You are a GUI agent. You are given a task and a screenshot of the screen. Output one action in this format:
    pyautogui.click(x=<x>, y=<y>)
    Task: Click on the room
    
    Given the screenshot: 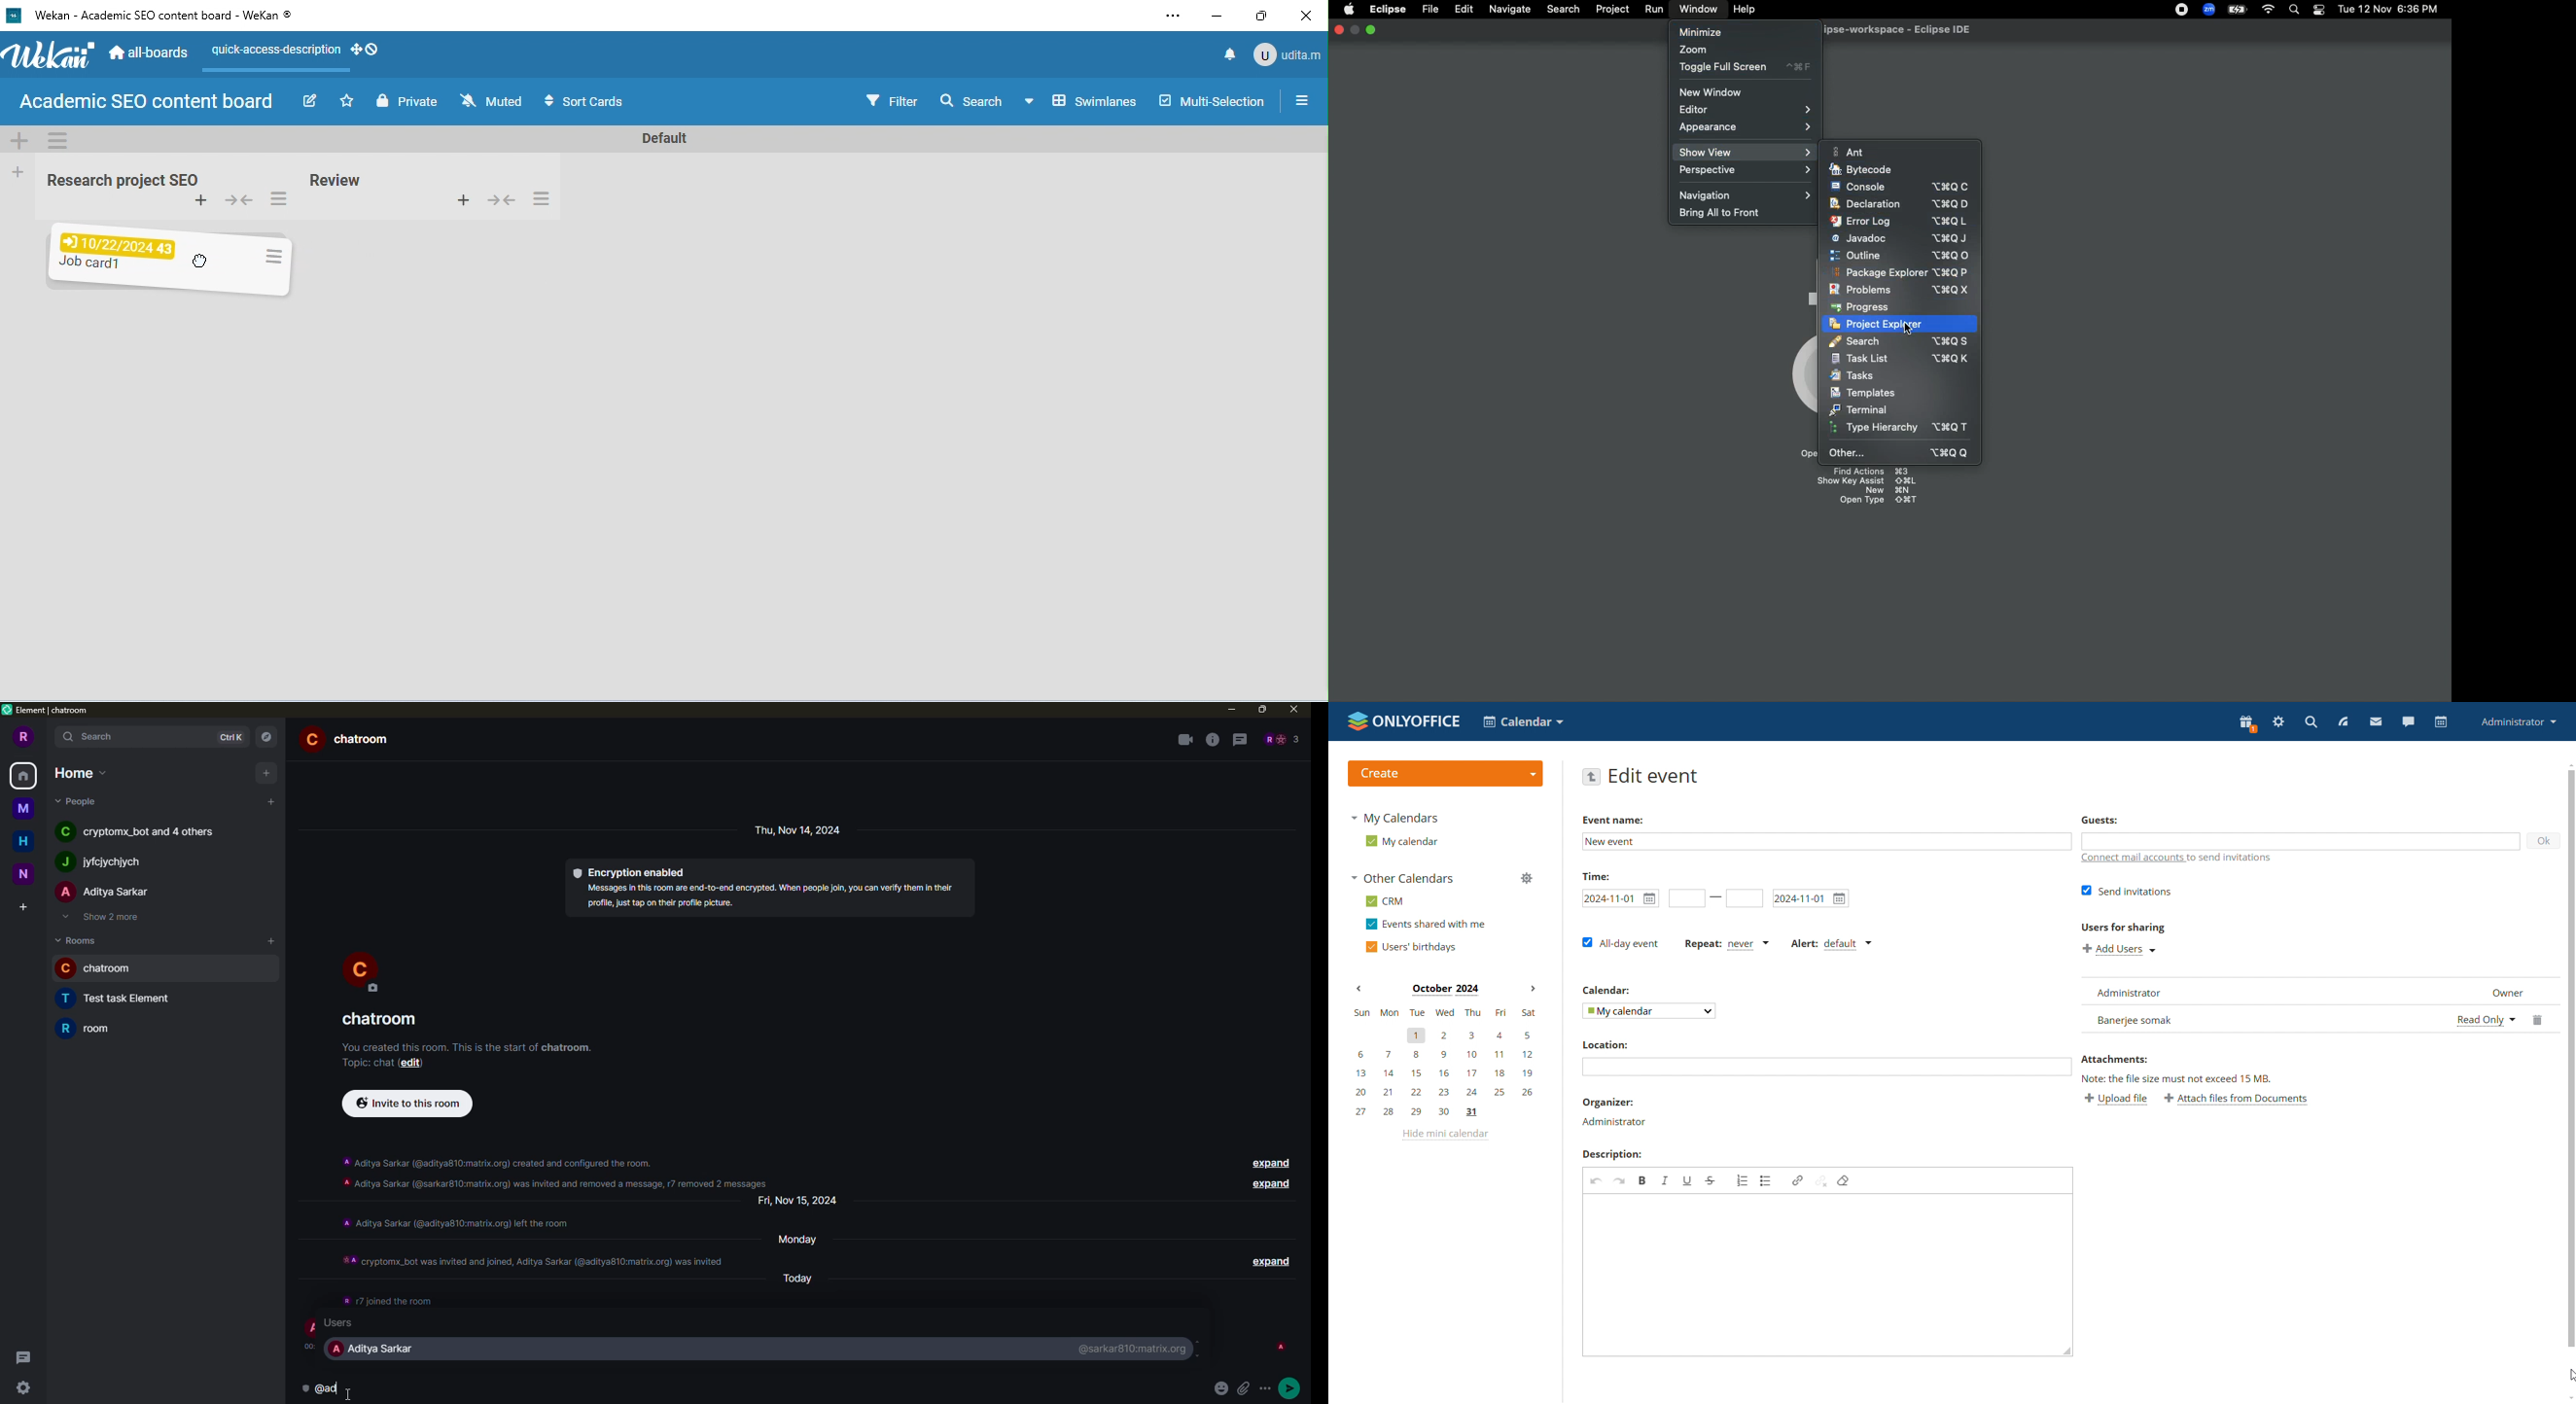 What is the action you would take?
    pyautogui.click(x=124, y=999)
    